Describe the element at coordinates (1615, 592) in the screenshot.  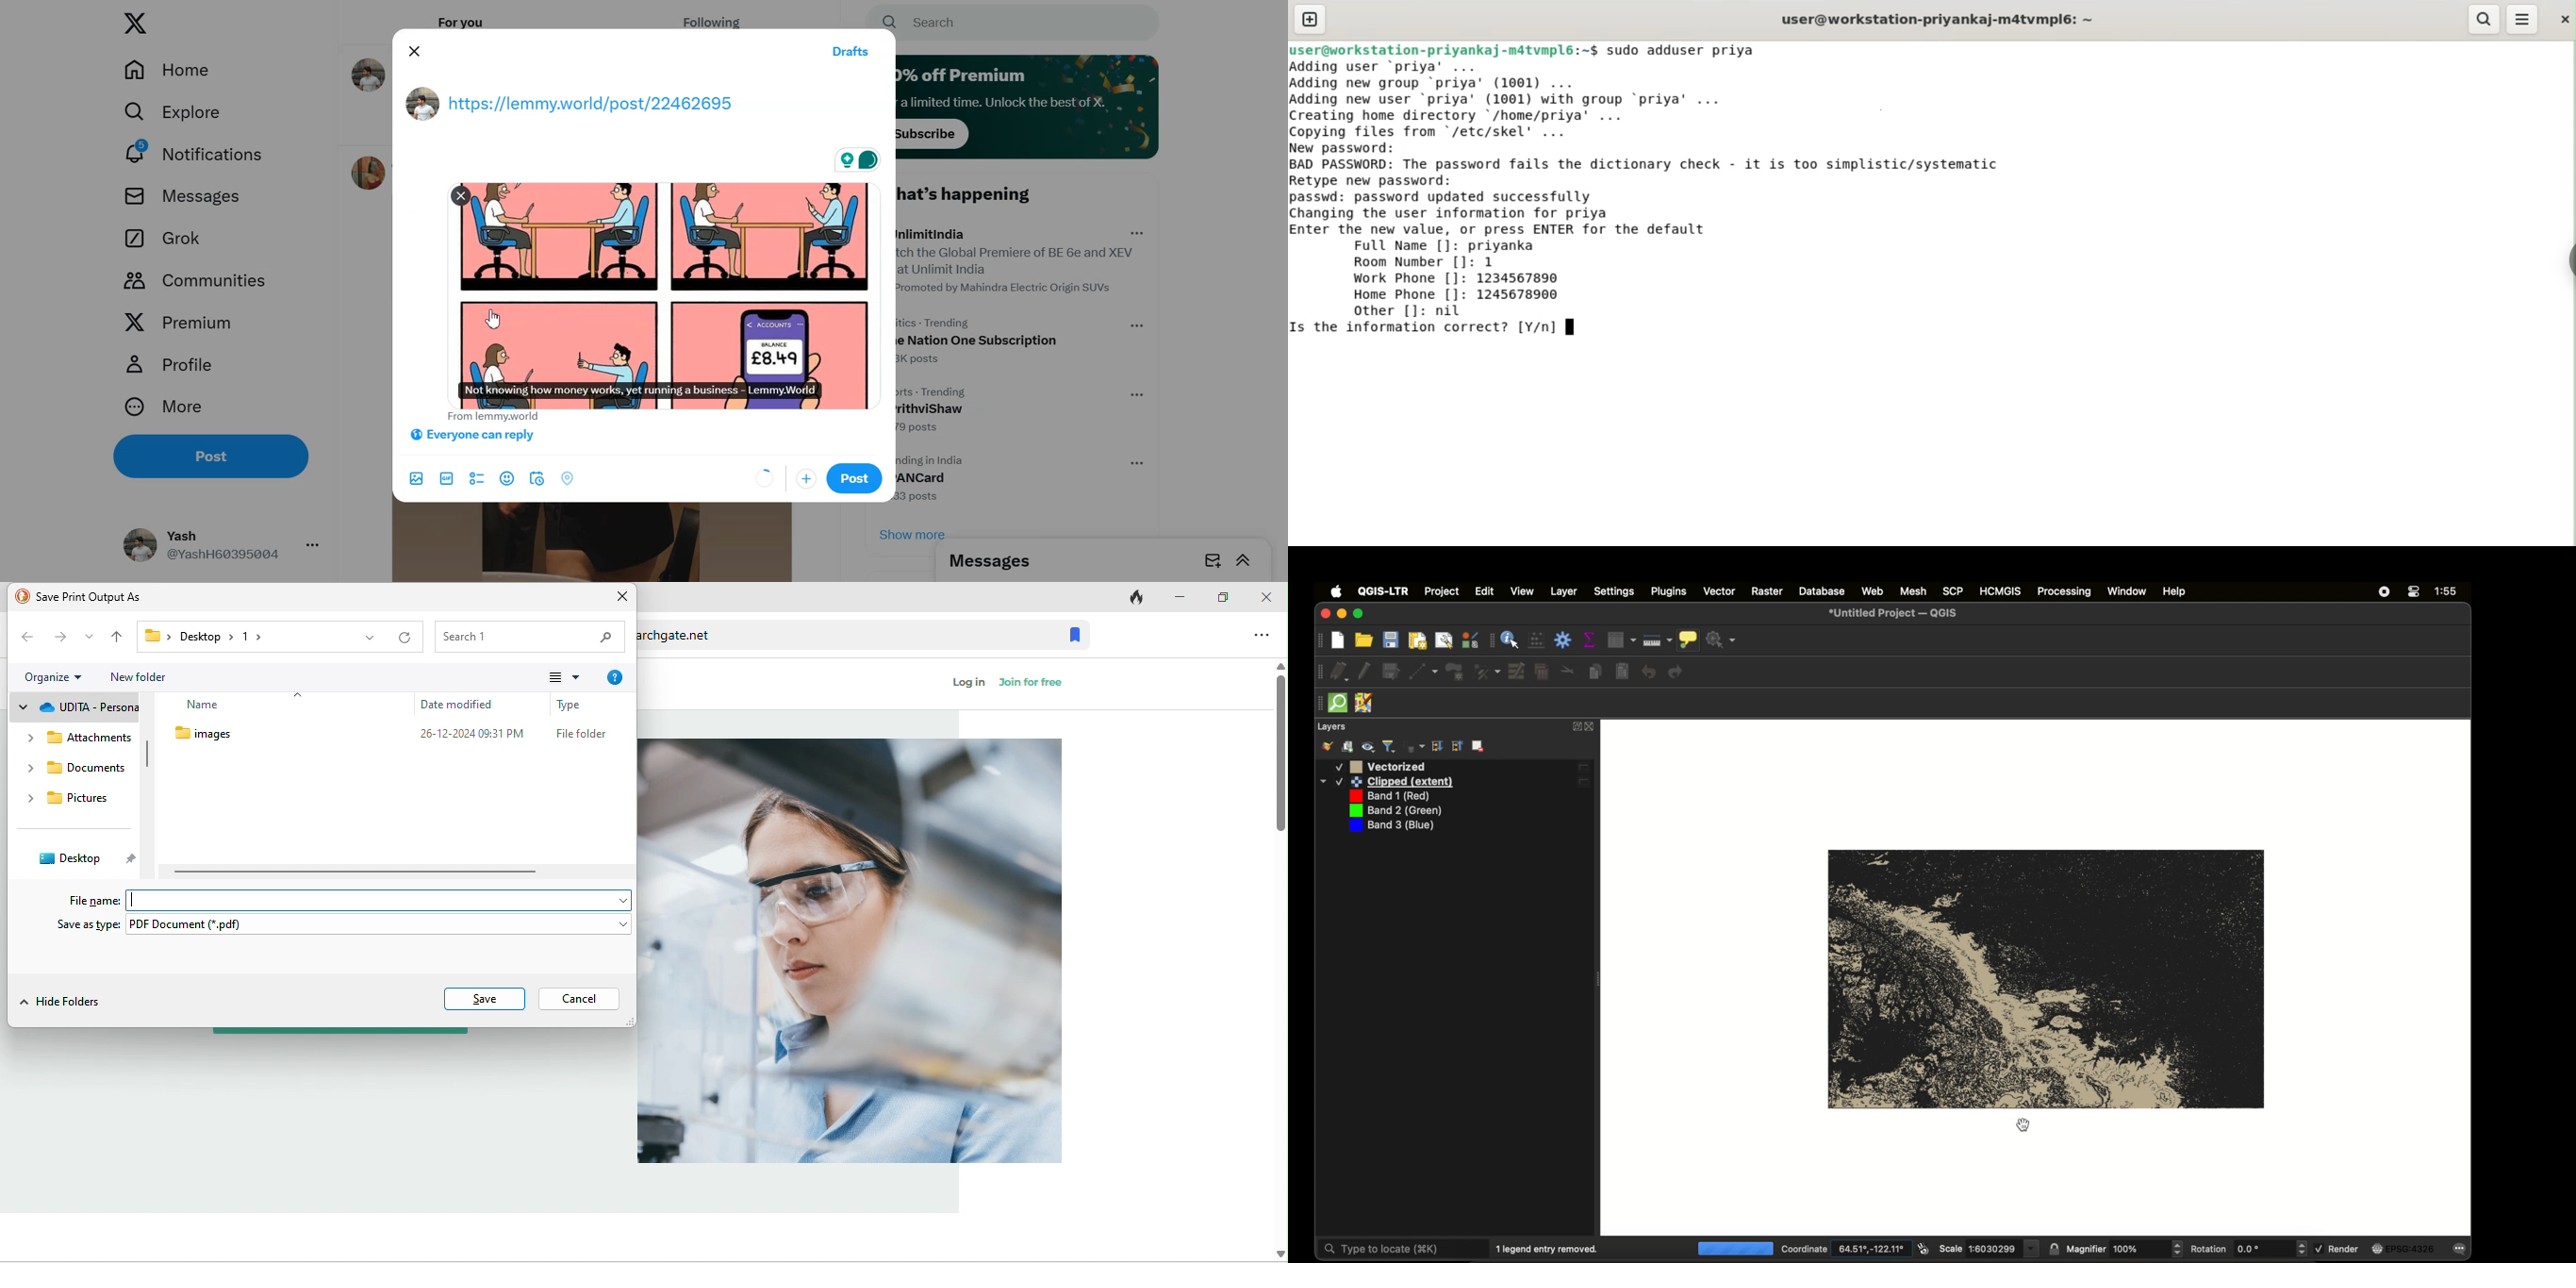
I see `settings` at that location.